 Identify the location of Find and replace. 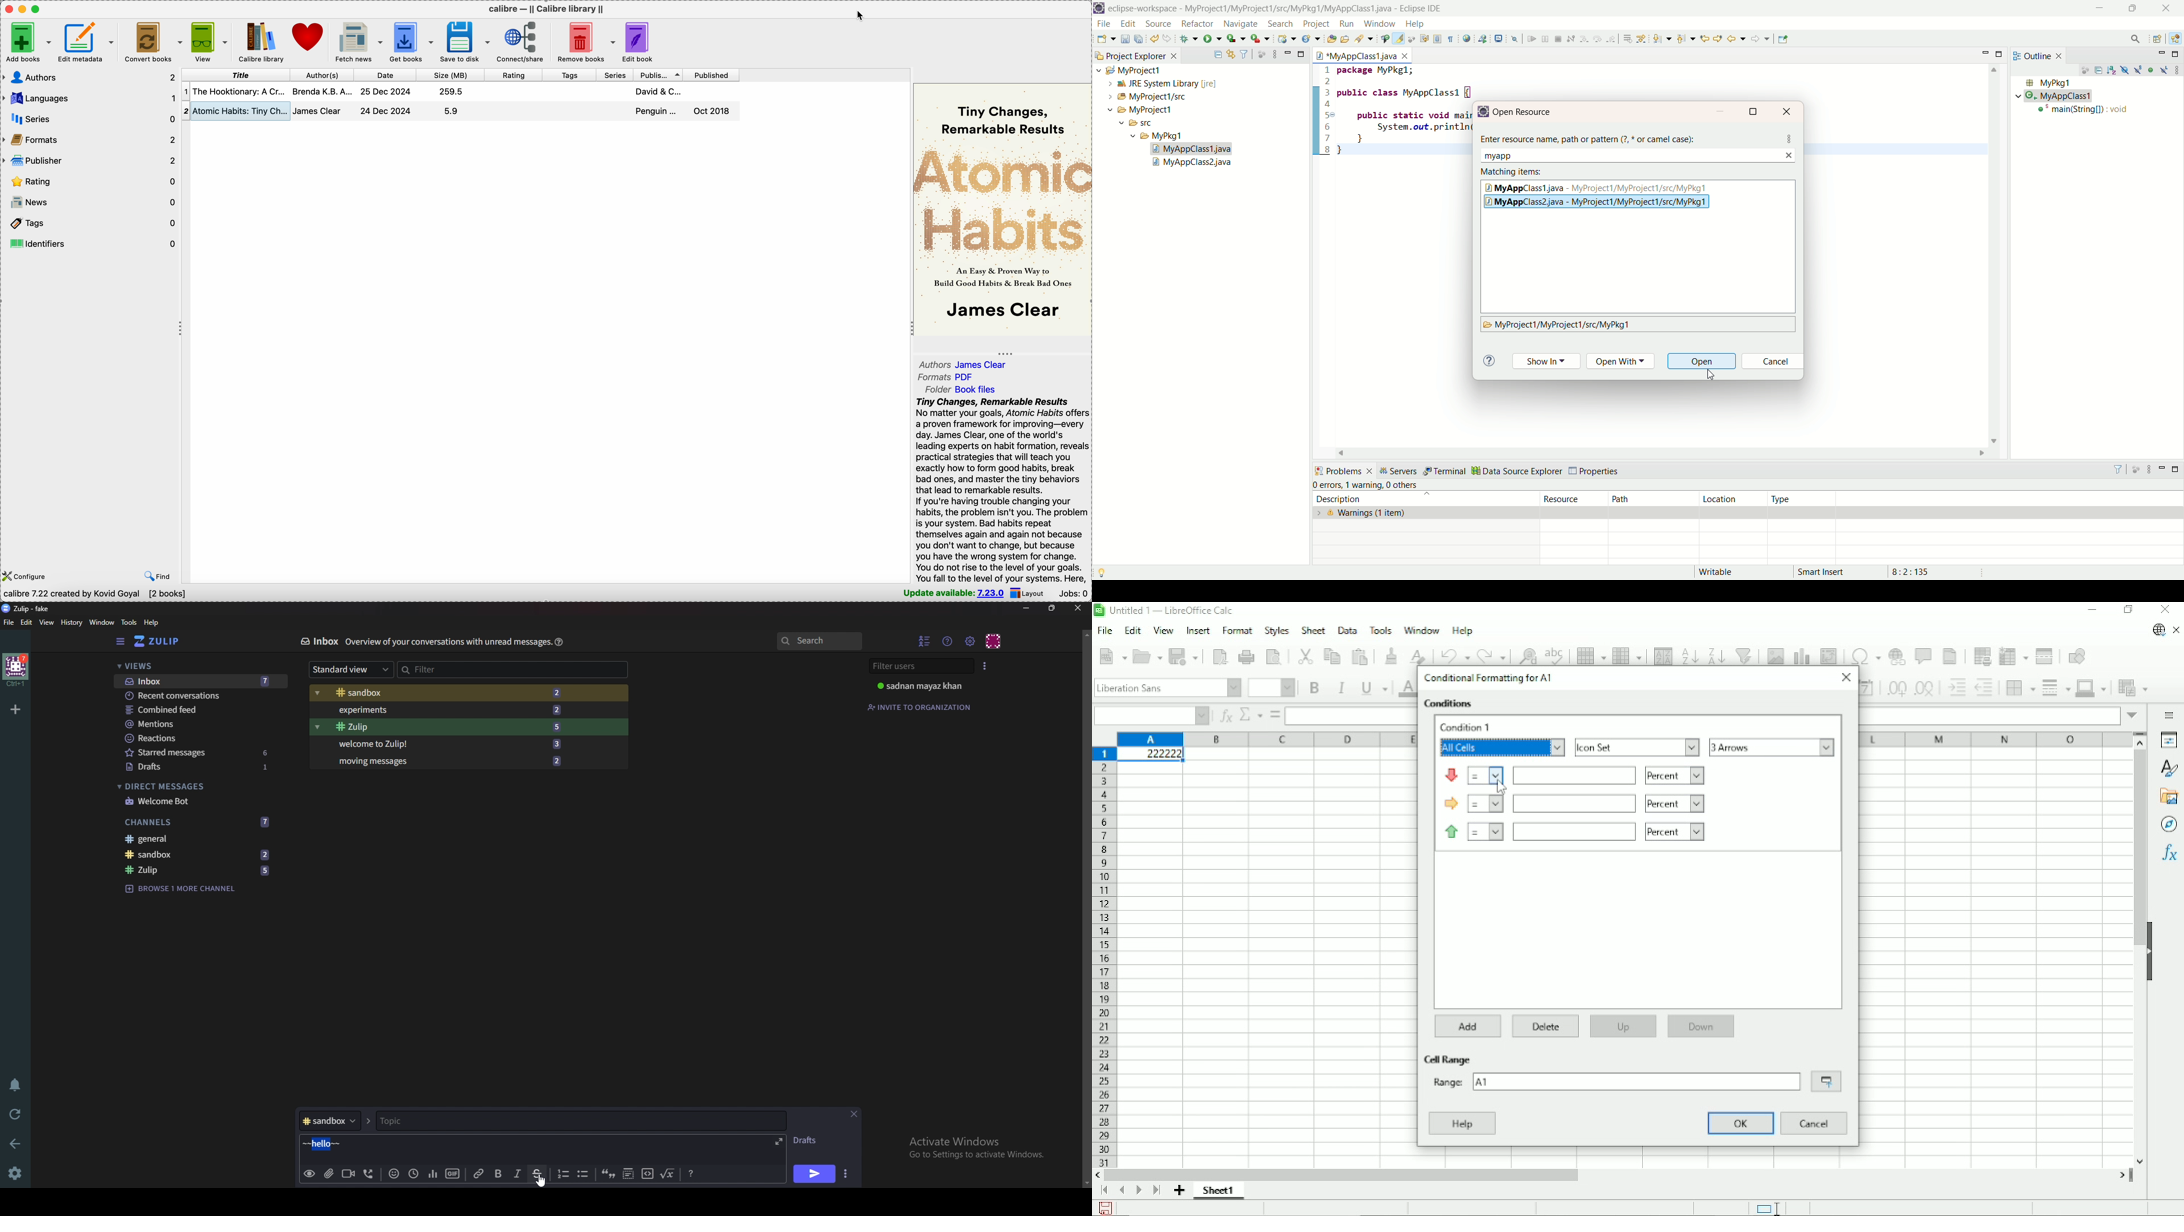
(1528, 653).